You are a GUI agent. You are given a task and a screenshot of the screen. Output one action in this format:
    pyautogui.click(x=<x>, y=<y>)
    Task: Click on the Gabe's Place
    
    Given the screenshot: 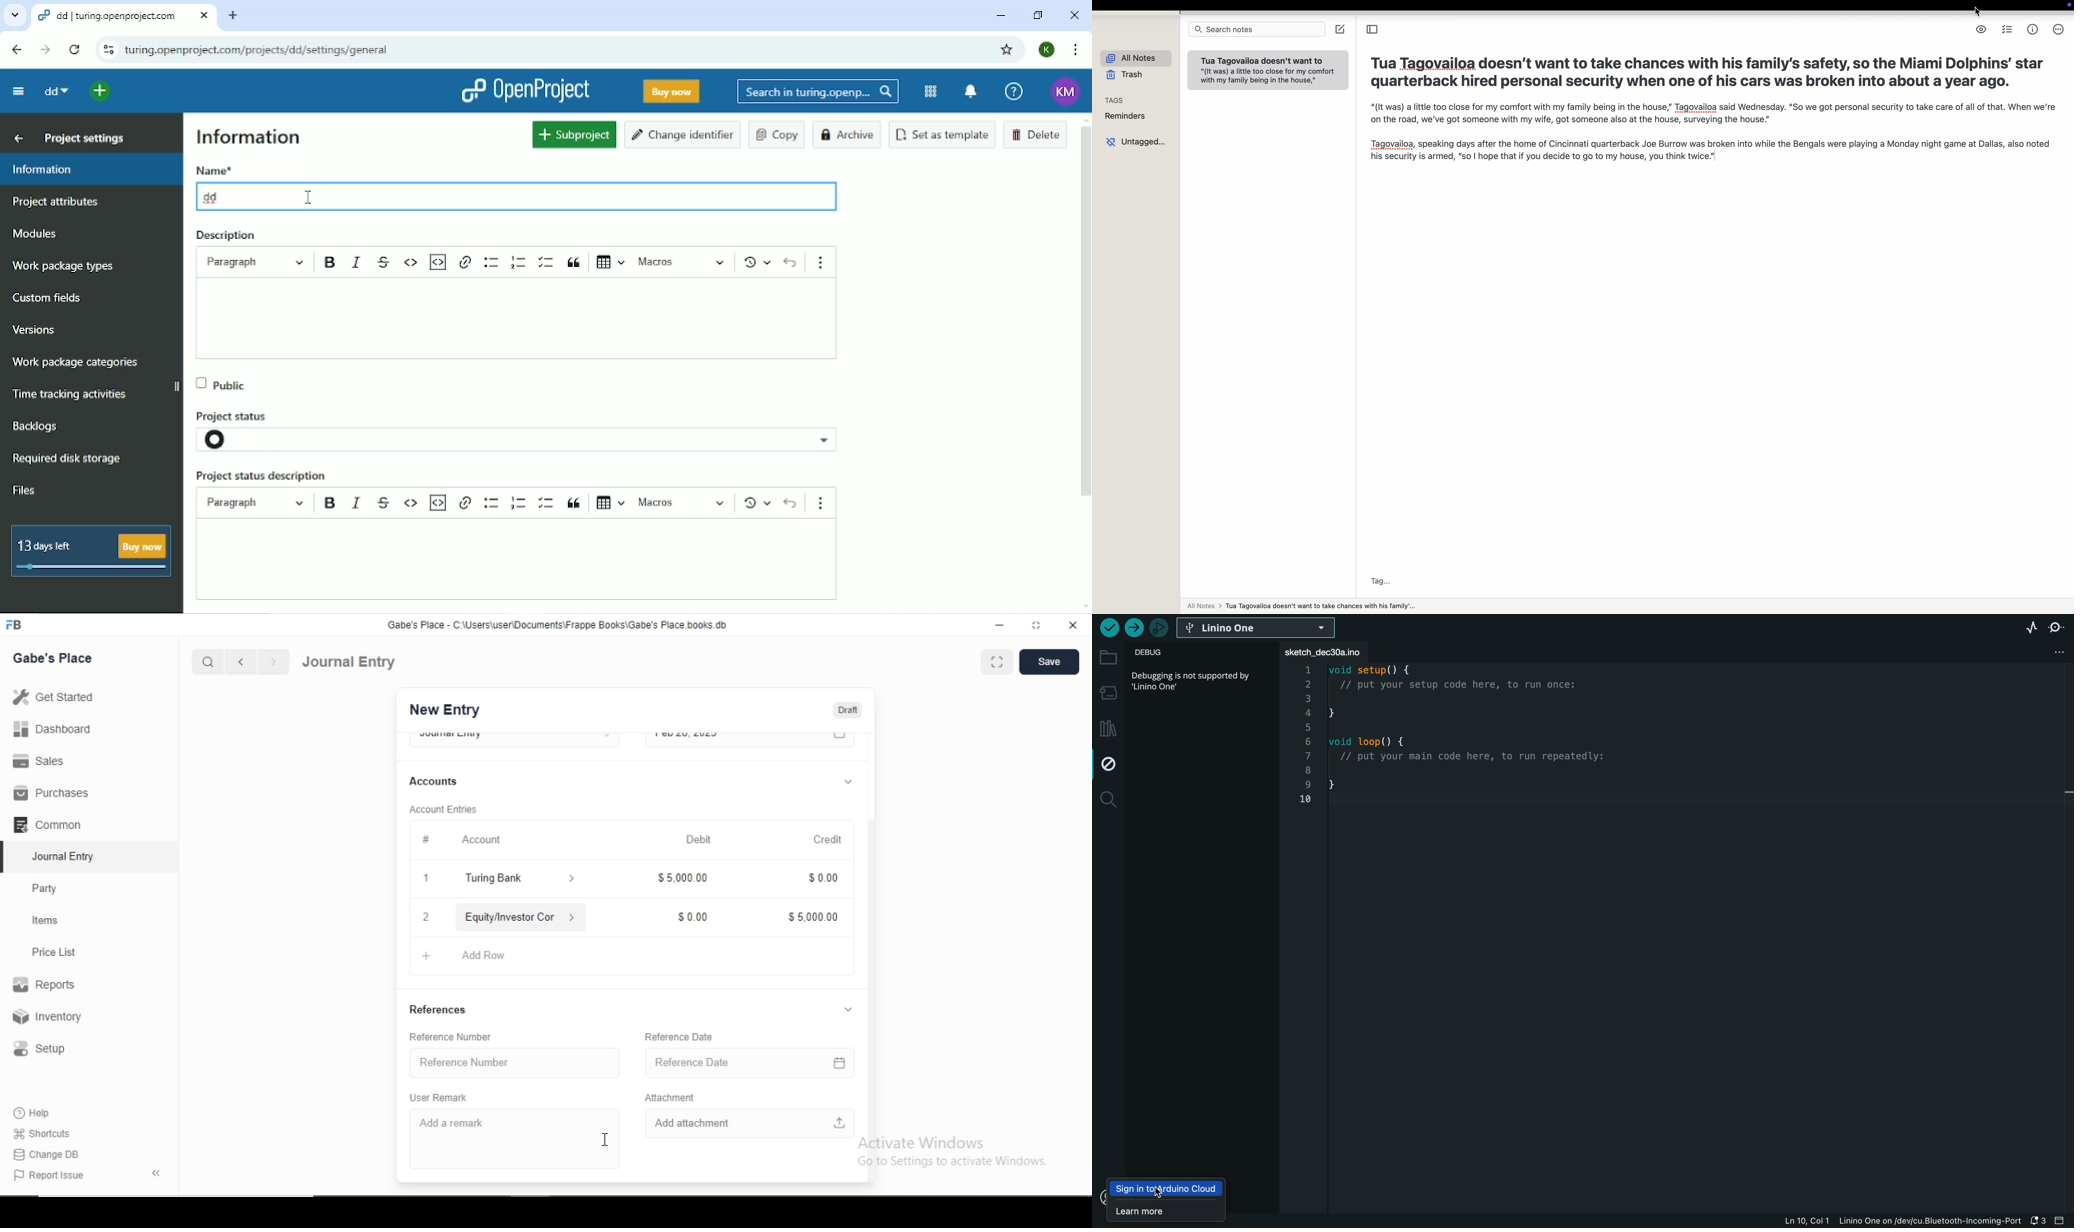 What is the action you would take?
    pyautogui.click(x=53, y=658)
    